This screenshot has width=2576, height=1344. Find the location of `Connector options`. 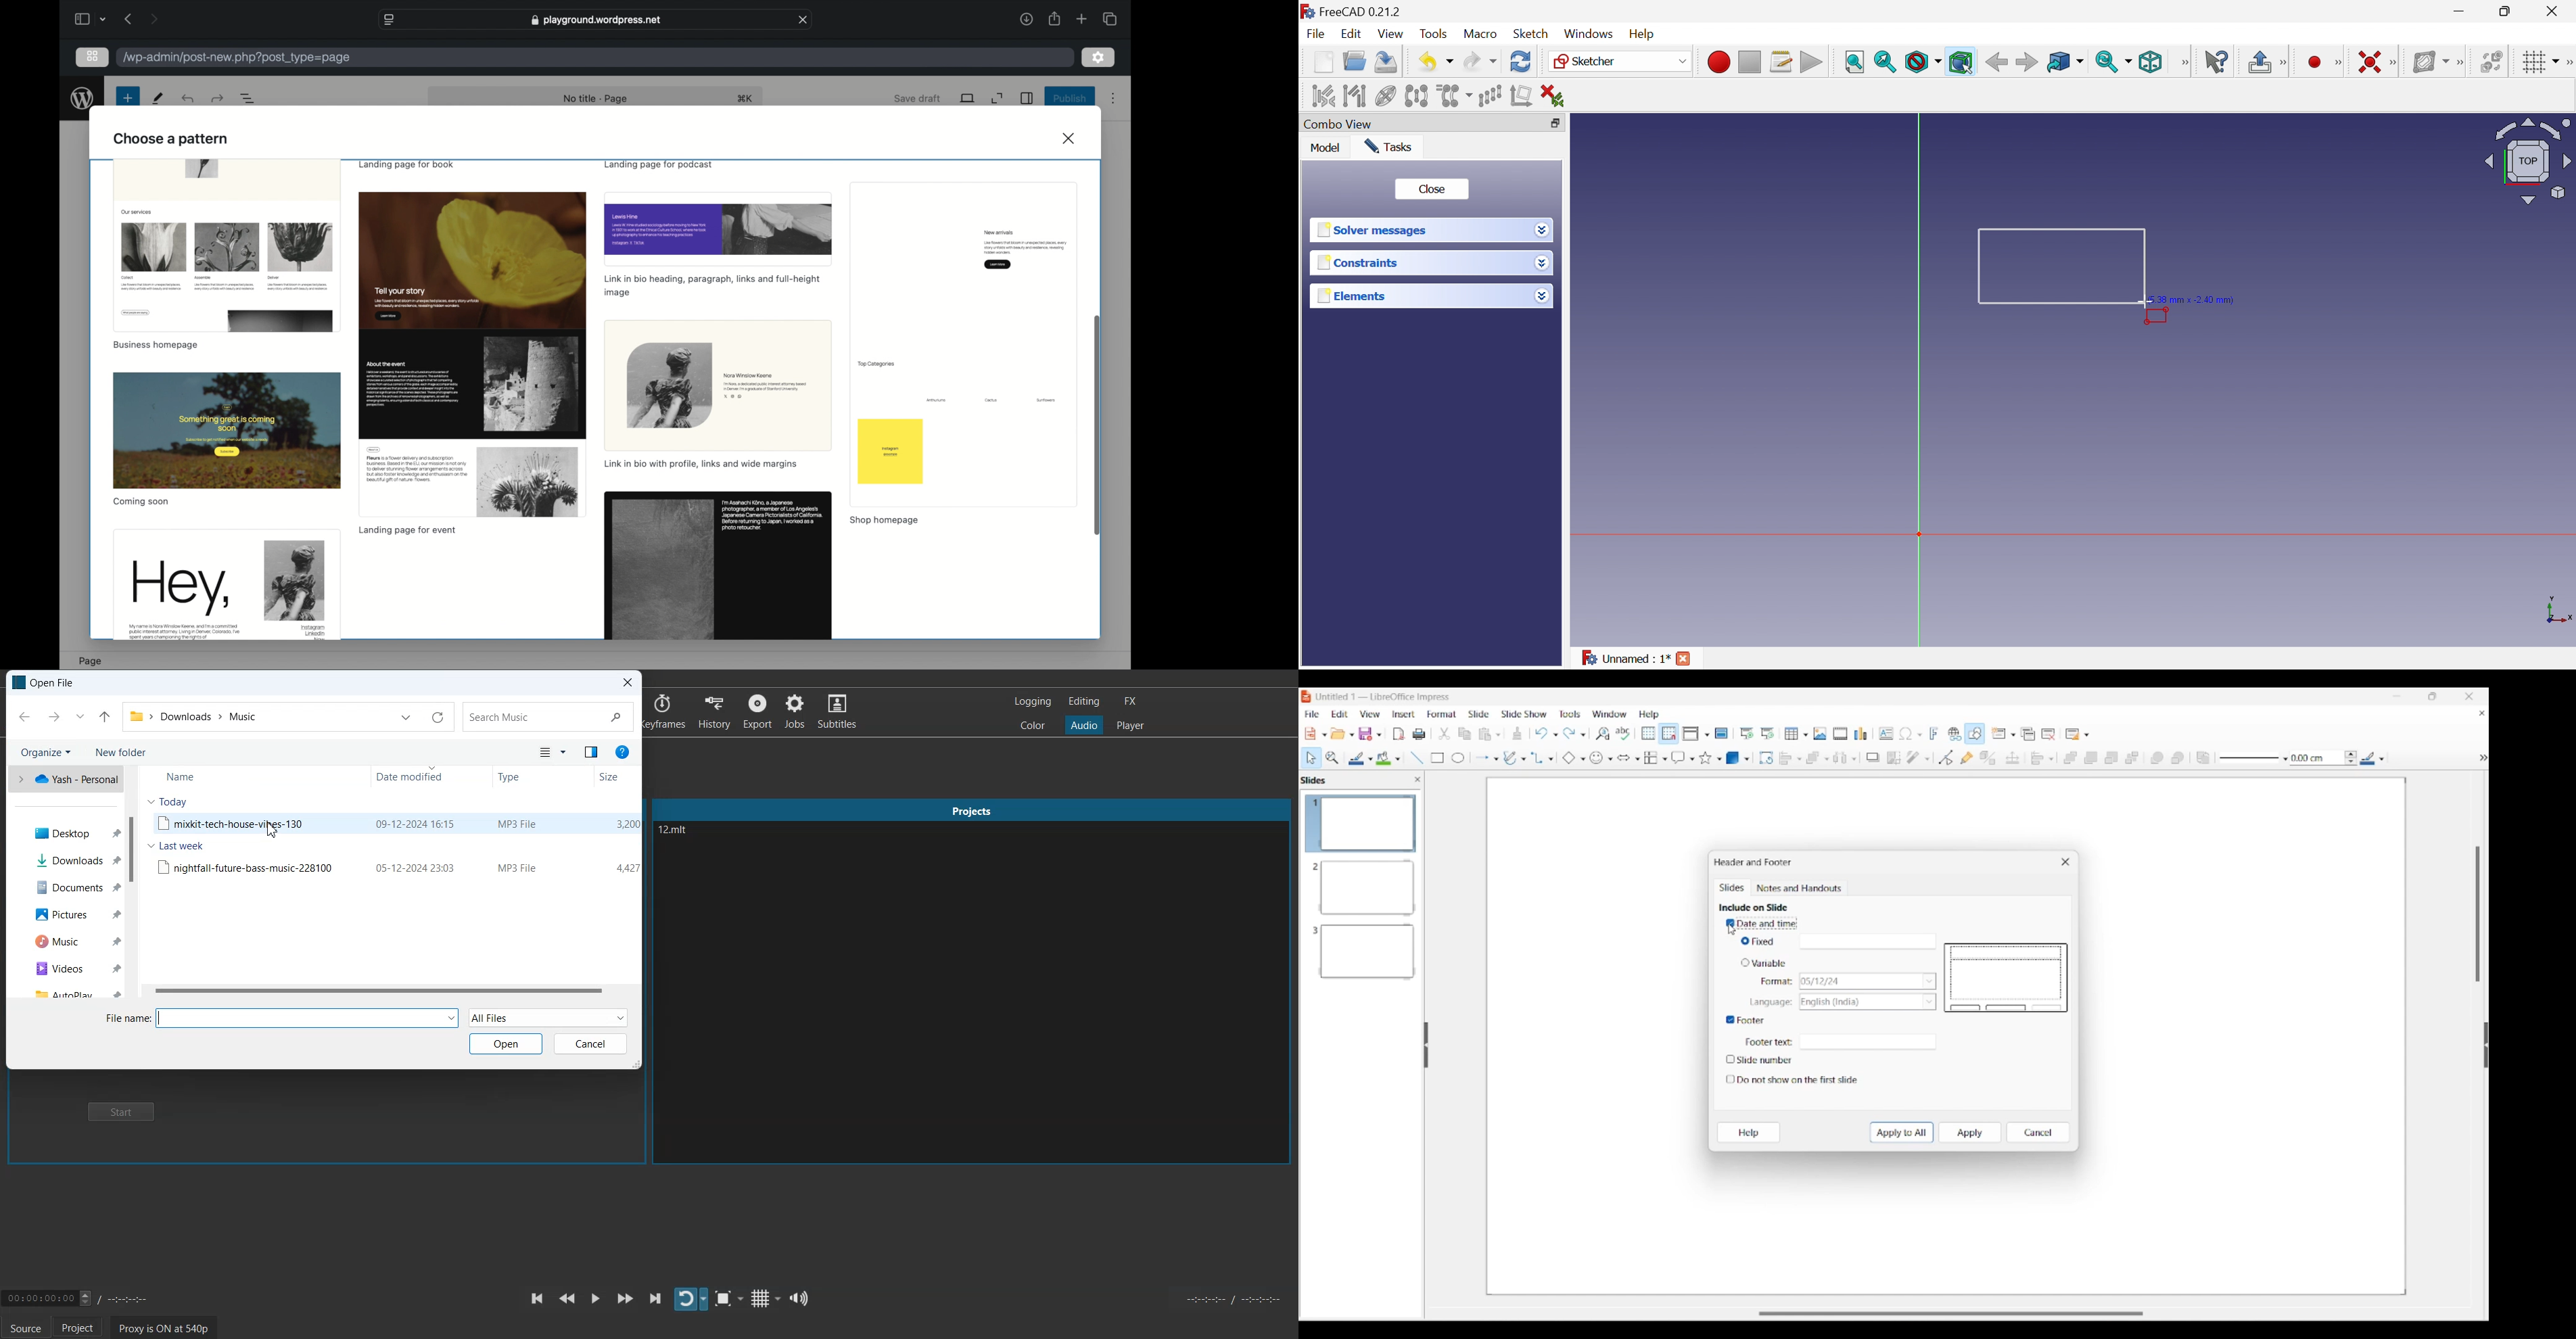

Connector options is located at coordinates (1542, 758).